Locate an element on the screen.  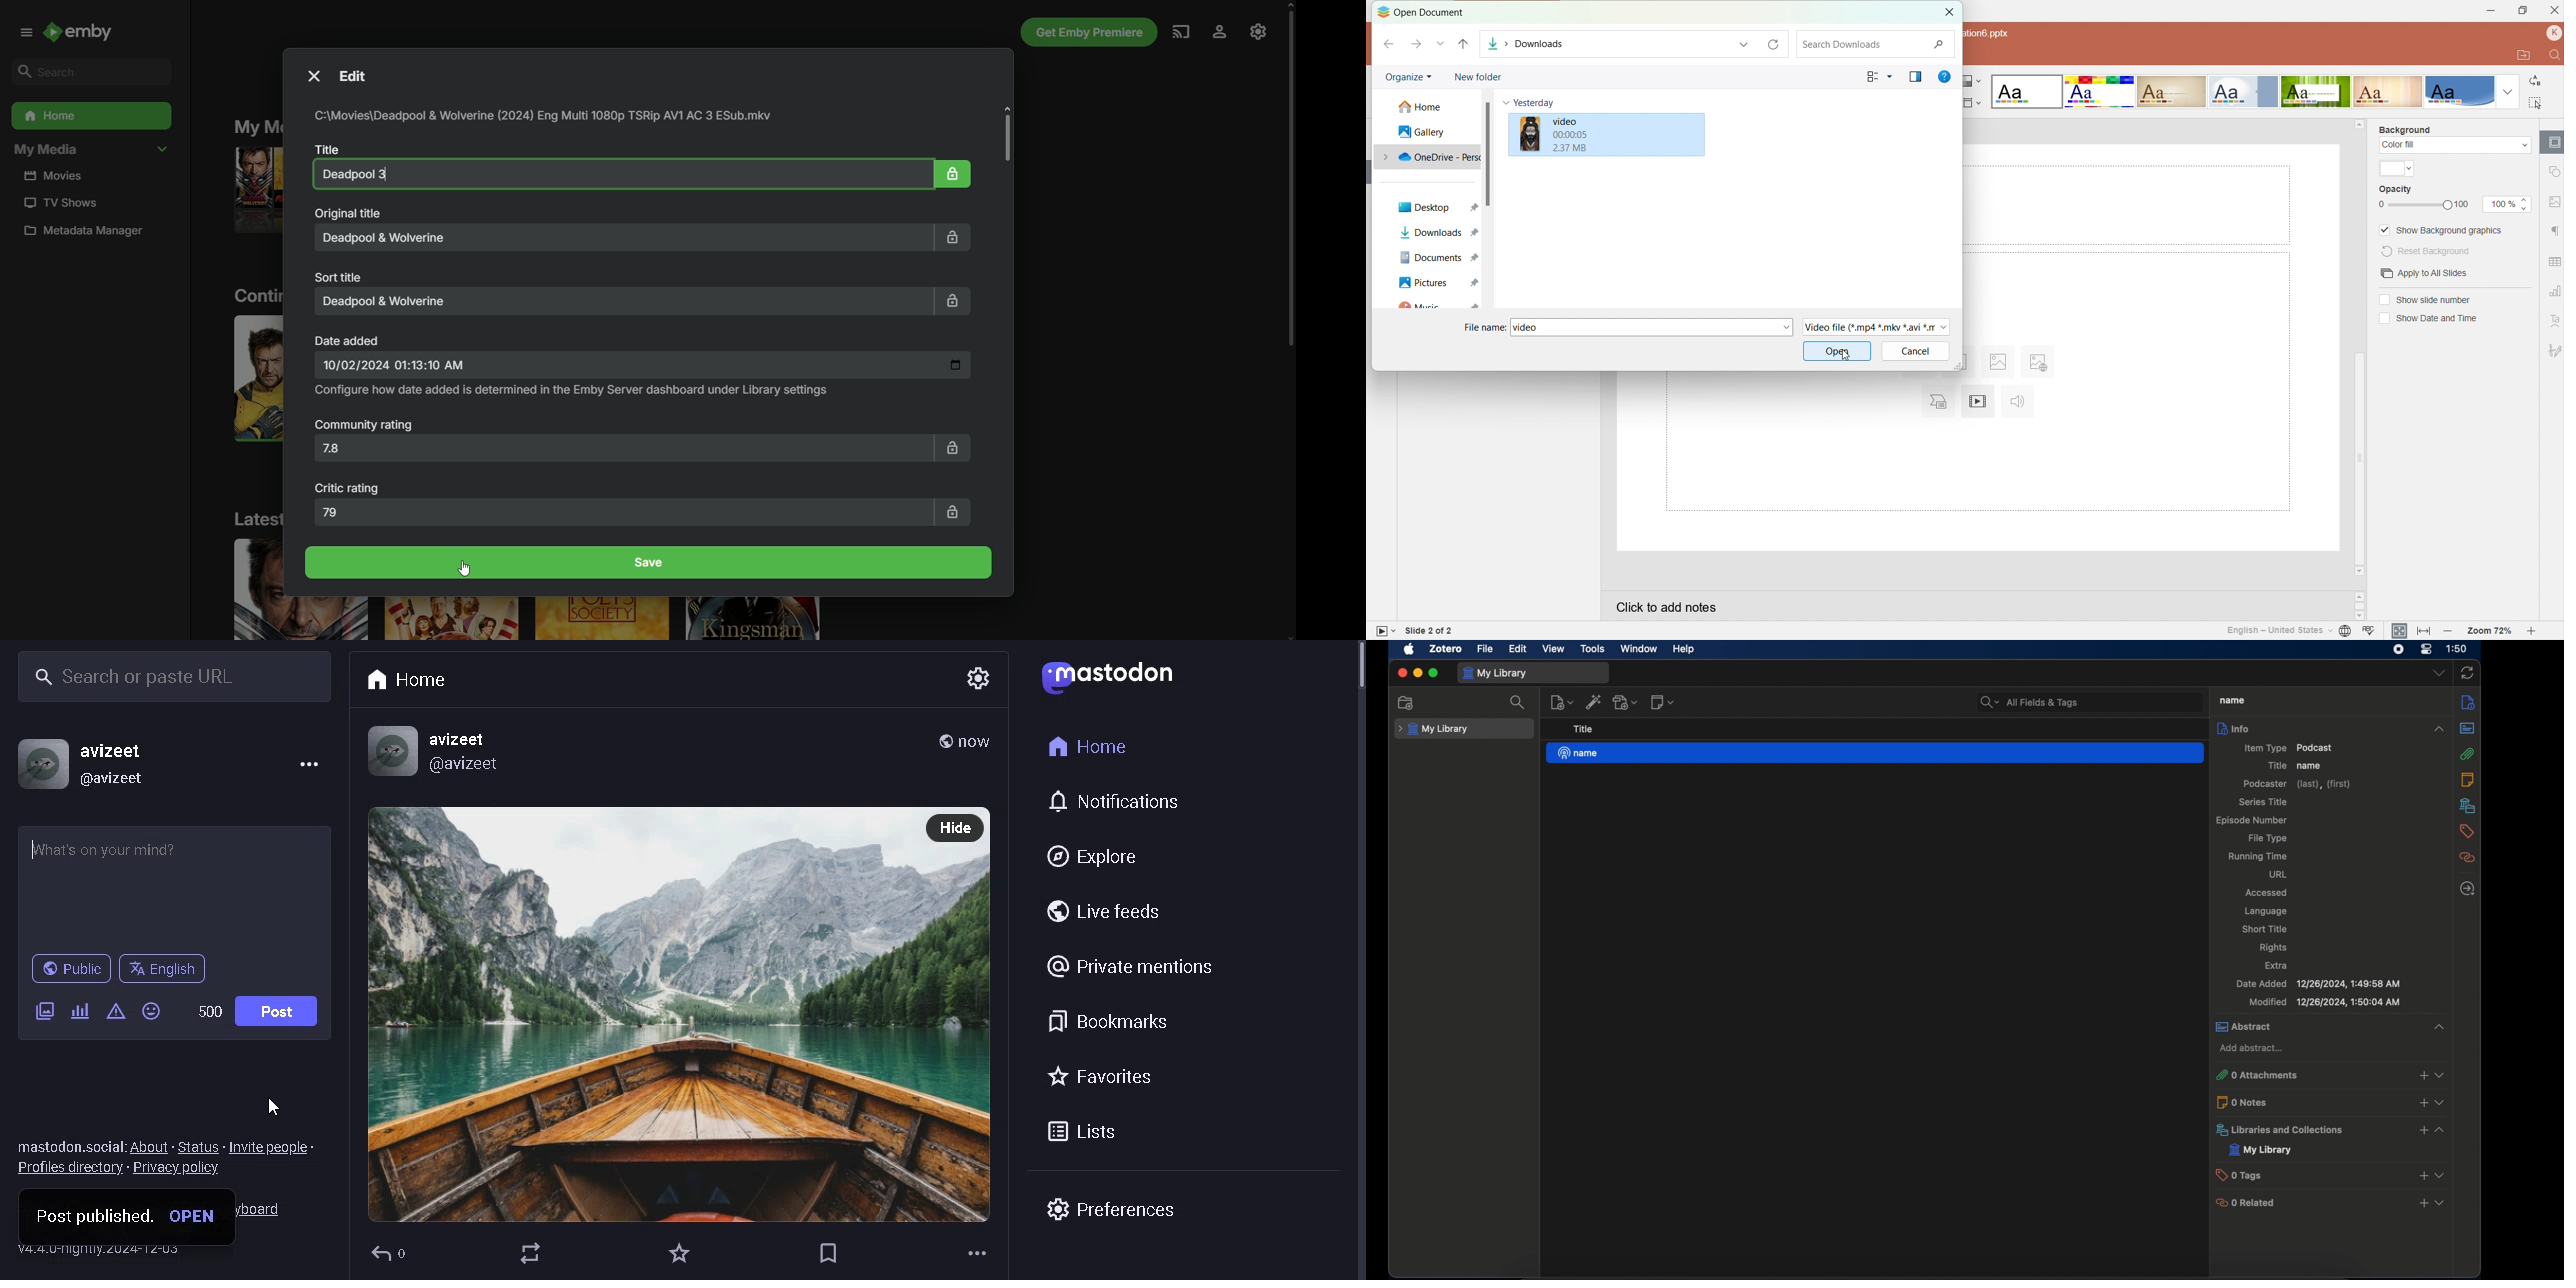
post is located at coordinates (279, 1009).